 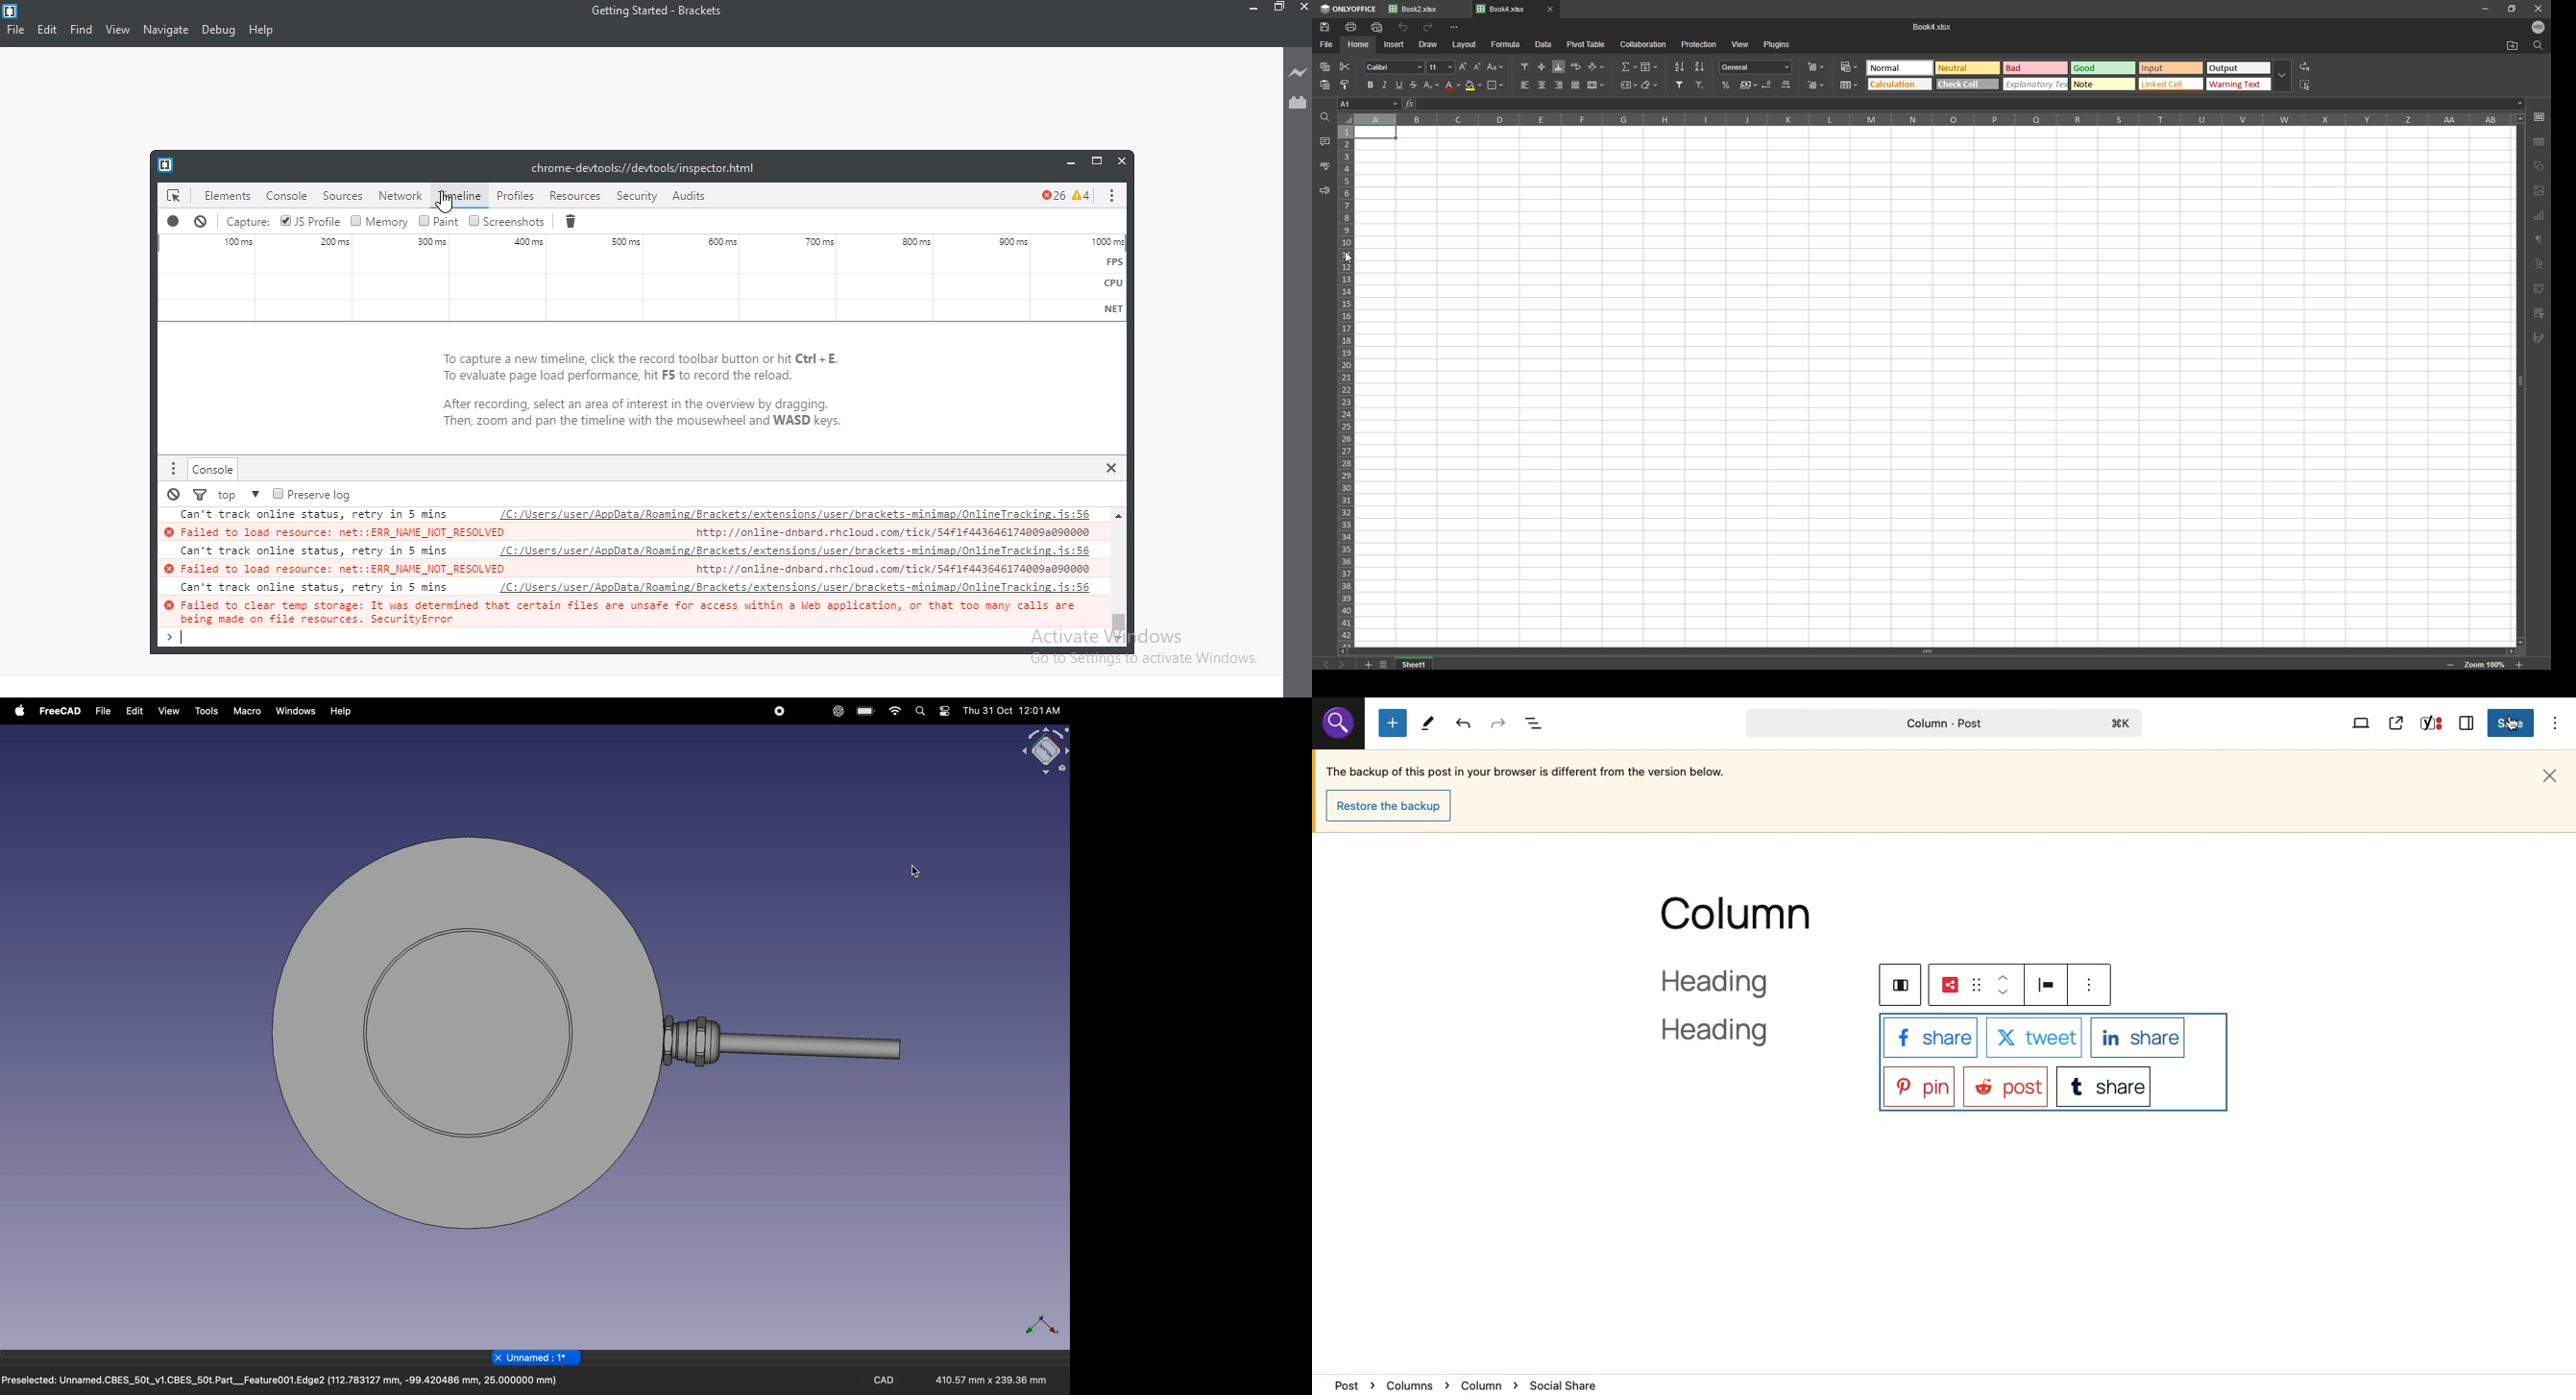 I want to click on Linkedin, so click(x=2138, y=1037).